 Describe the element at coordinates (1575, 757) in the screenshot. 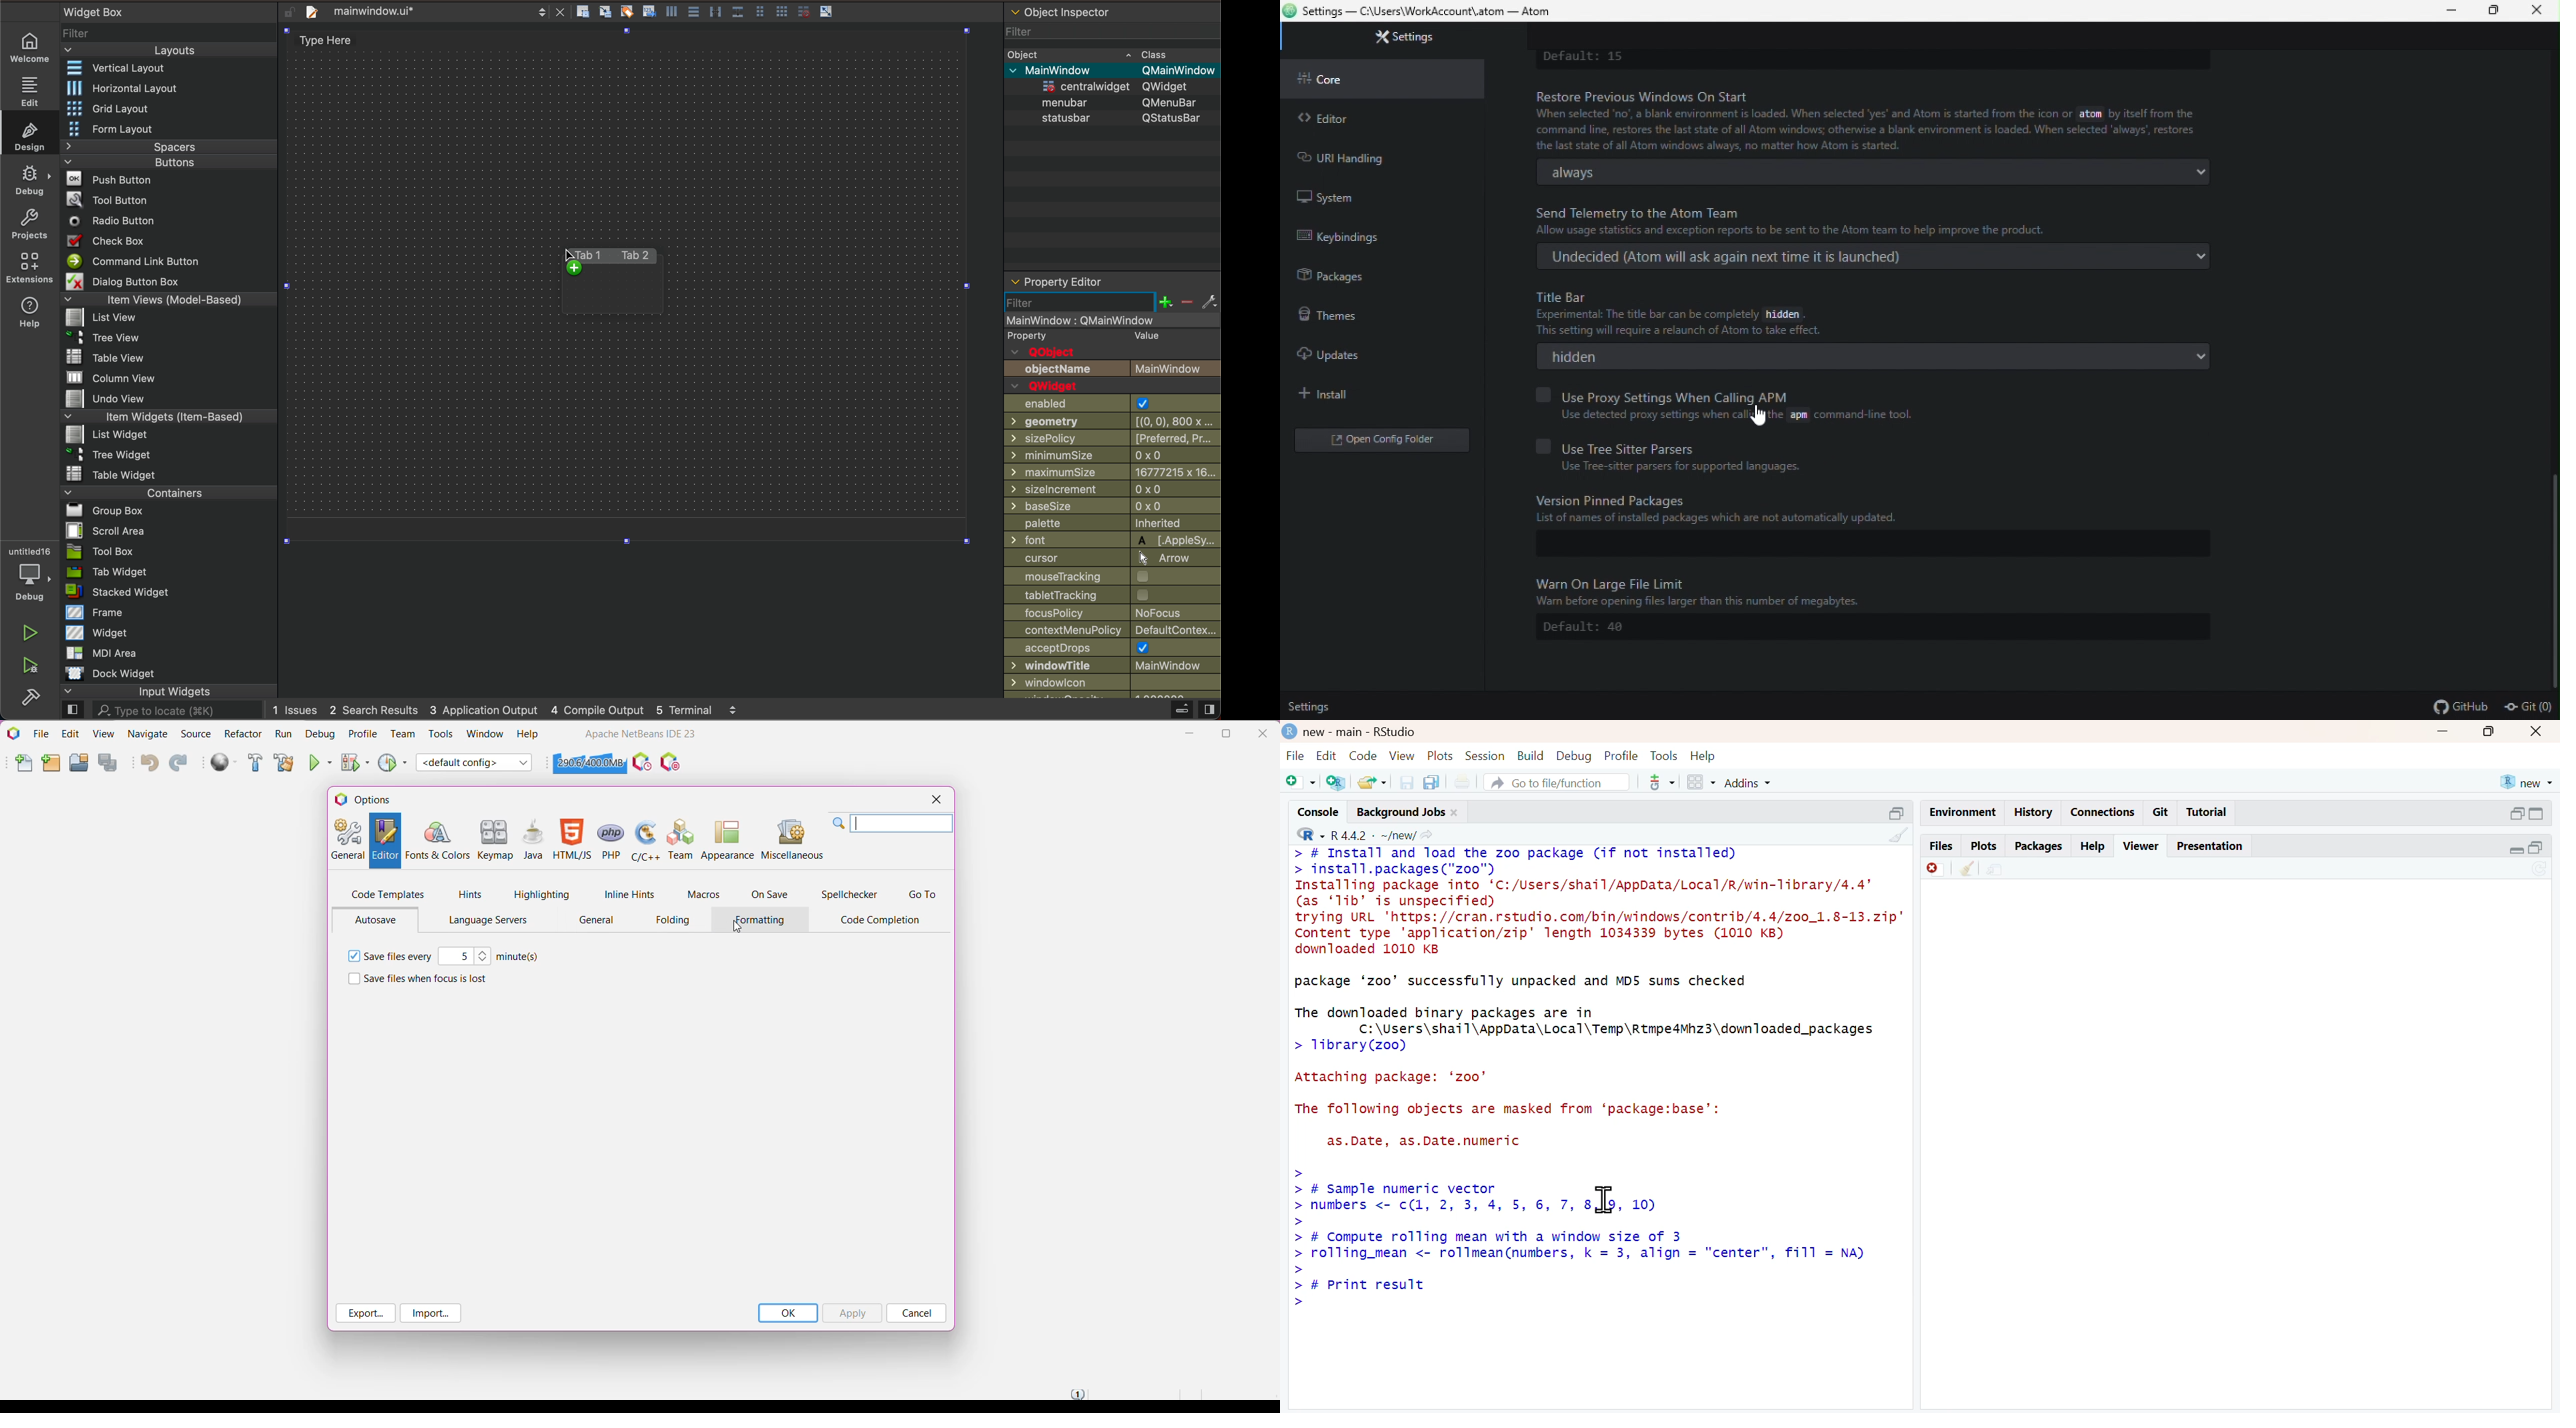

I see `debug` at that location.